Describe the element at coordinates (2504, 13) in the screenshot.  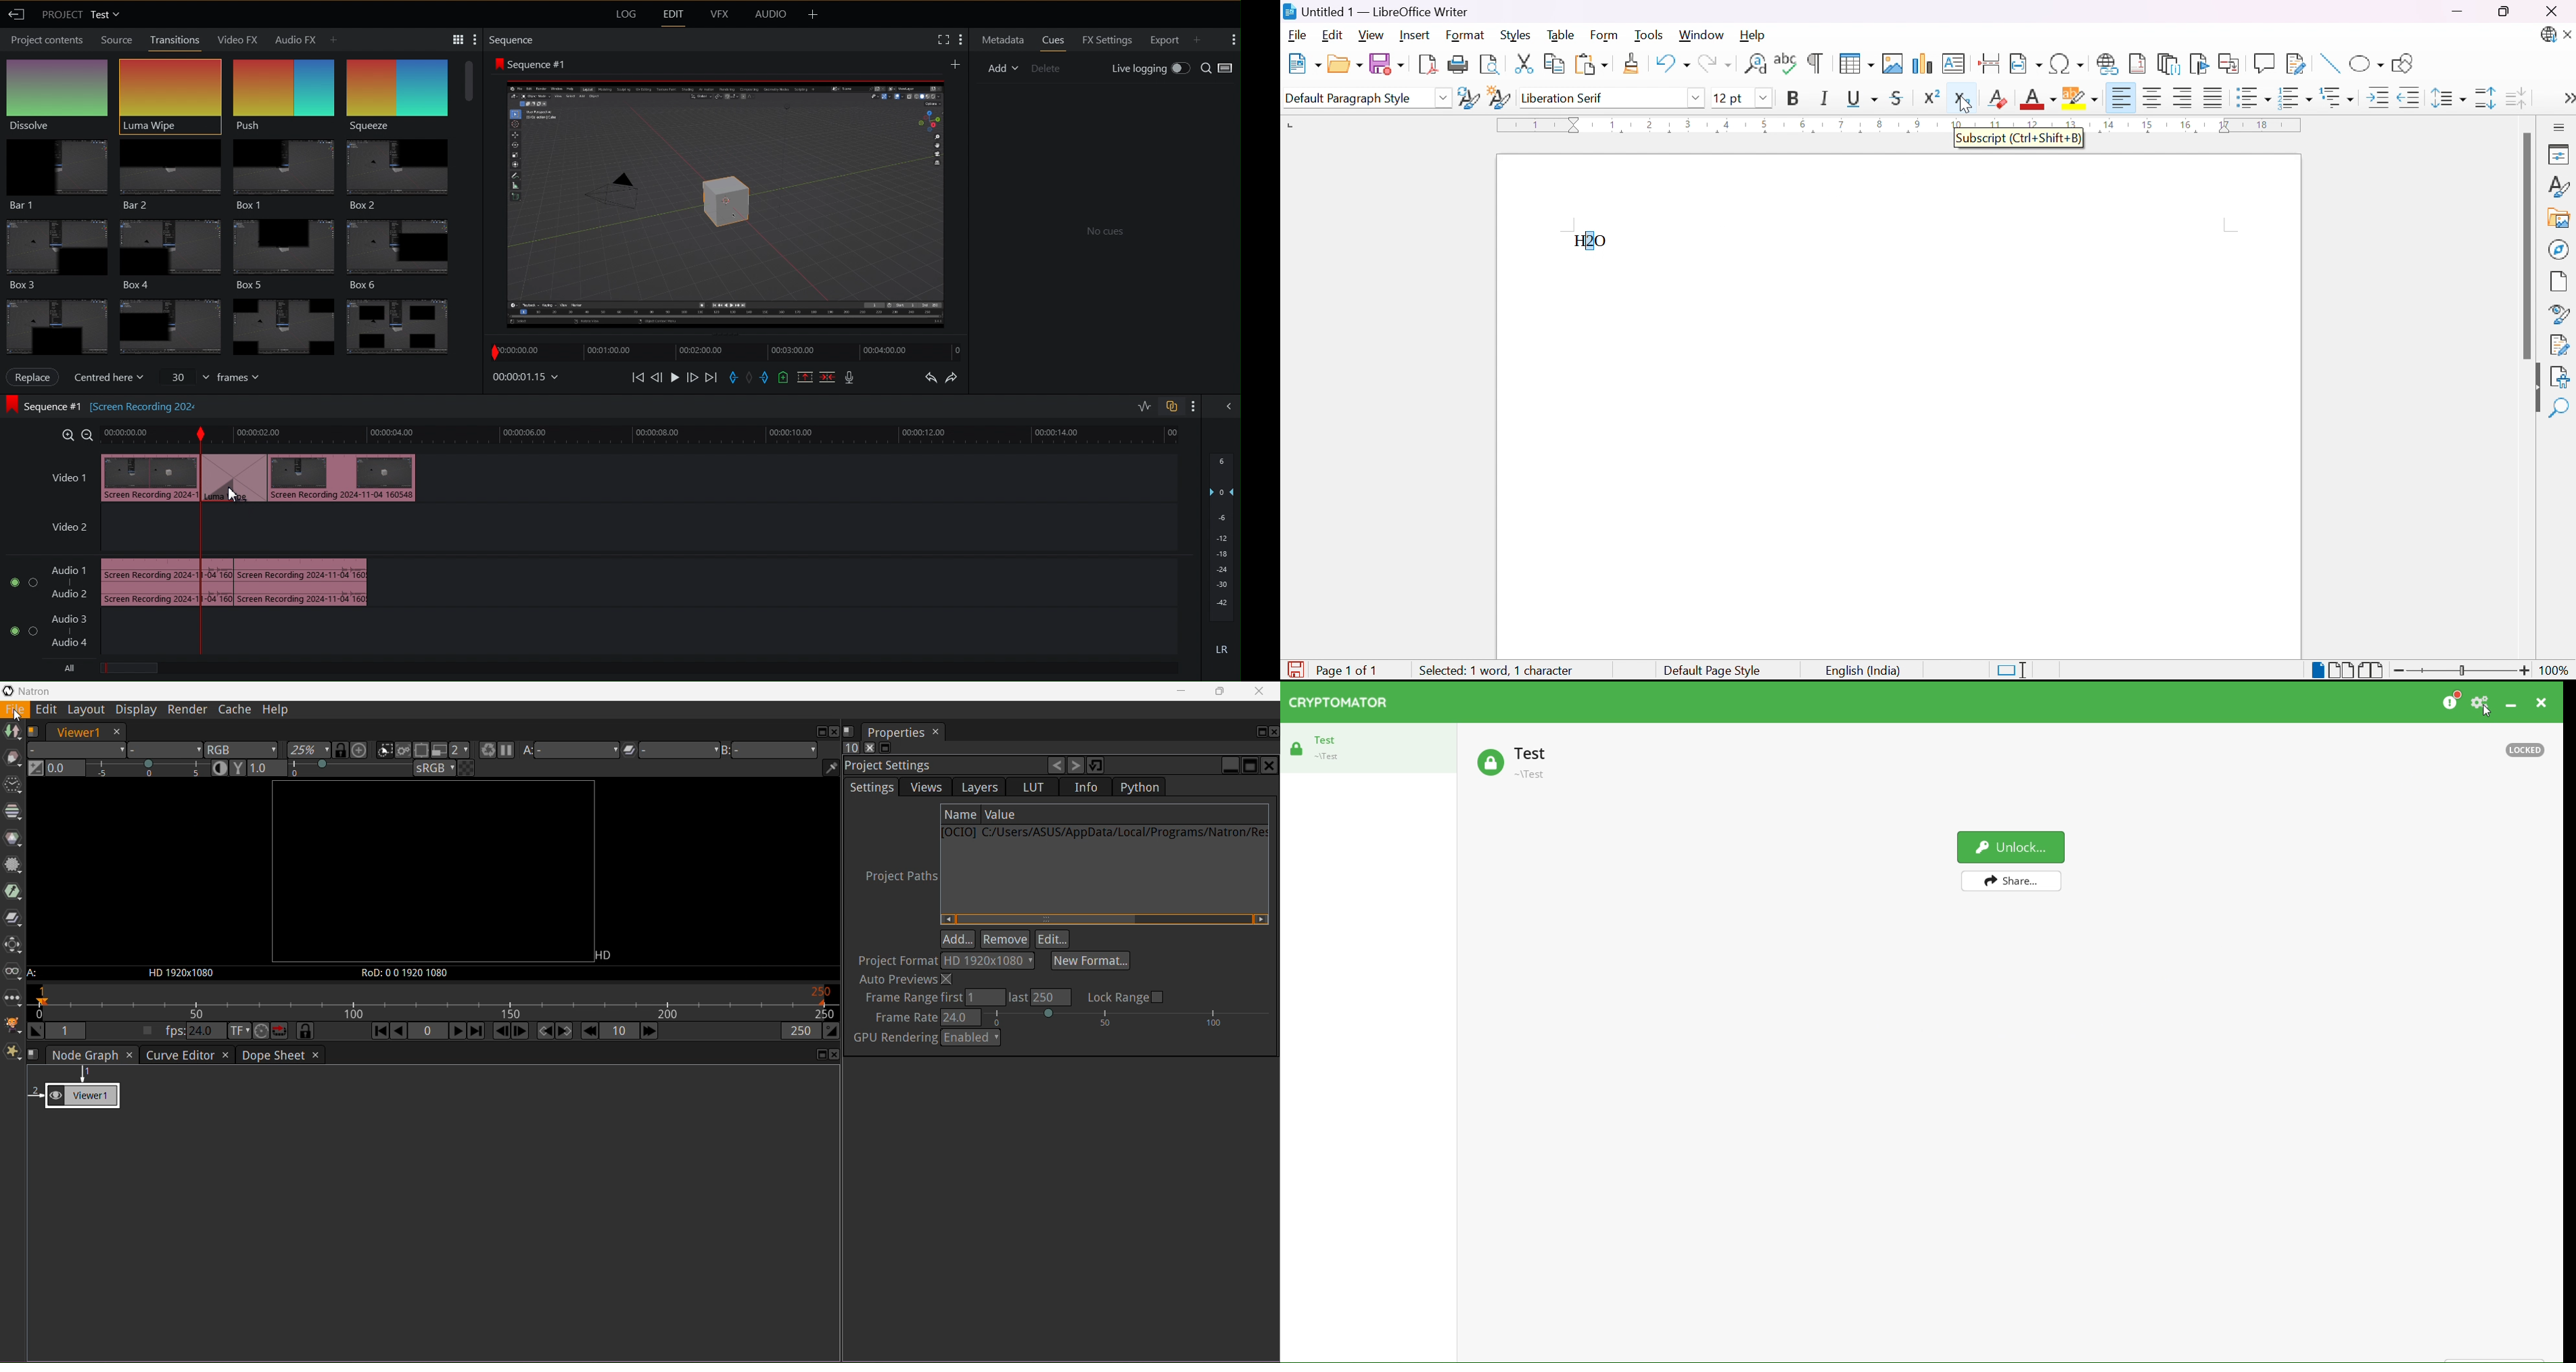
I see `Restore down` at that location.